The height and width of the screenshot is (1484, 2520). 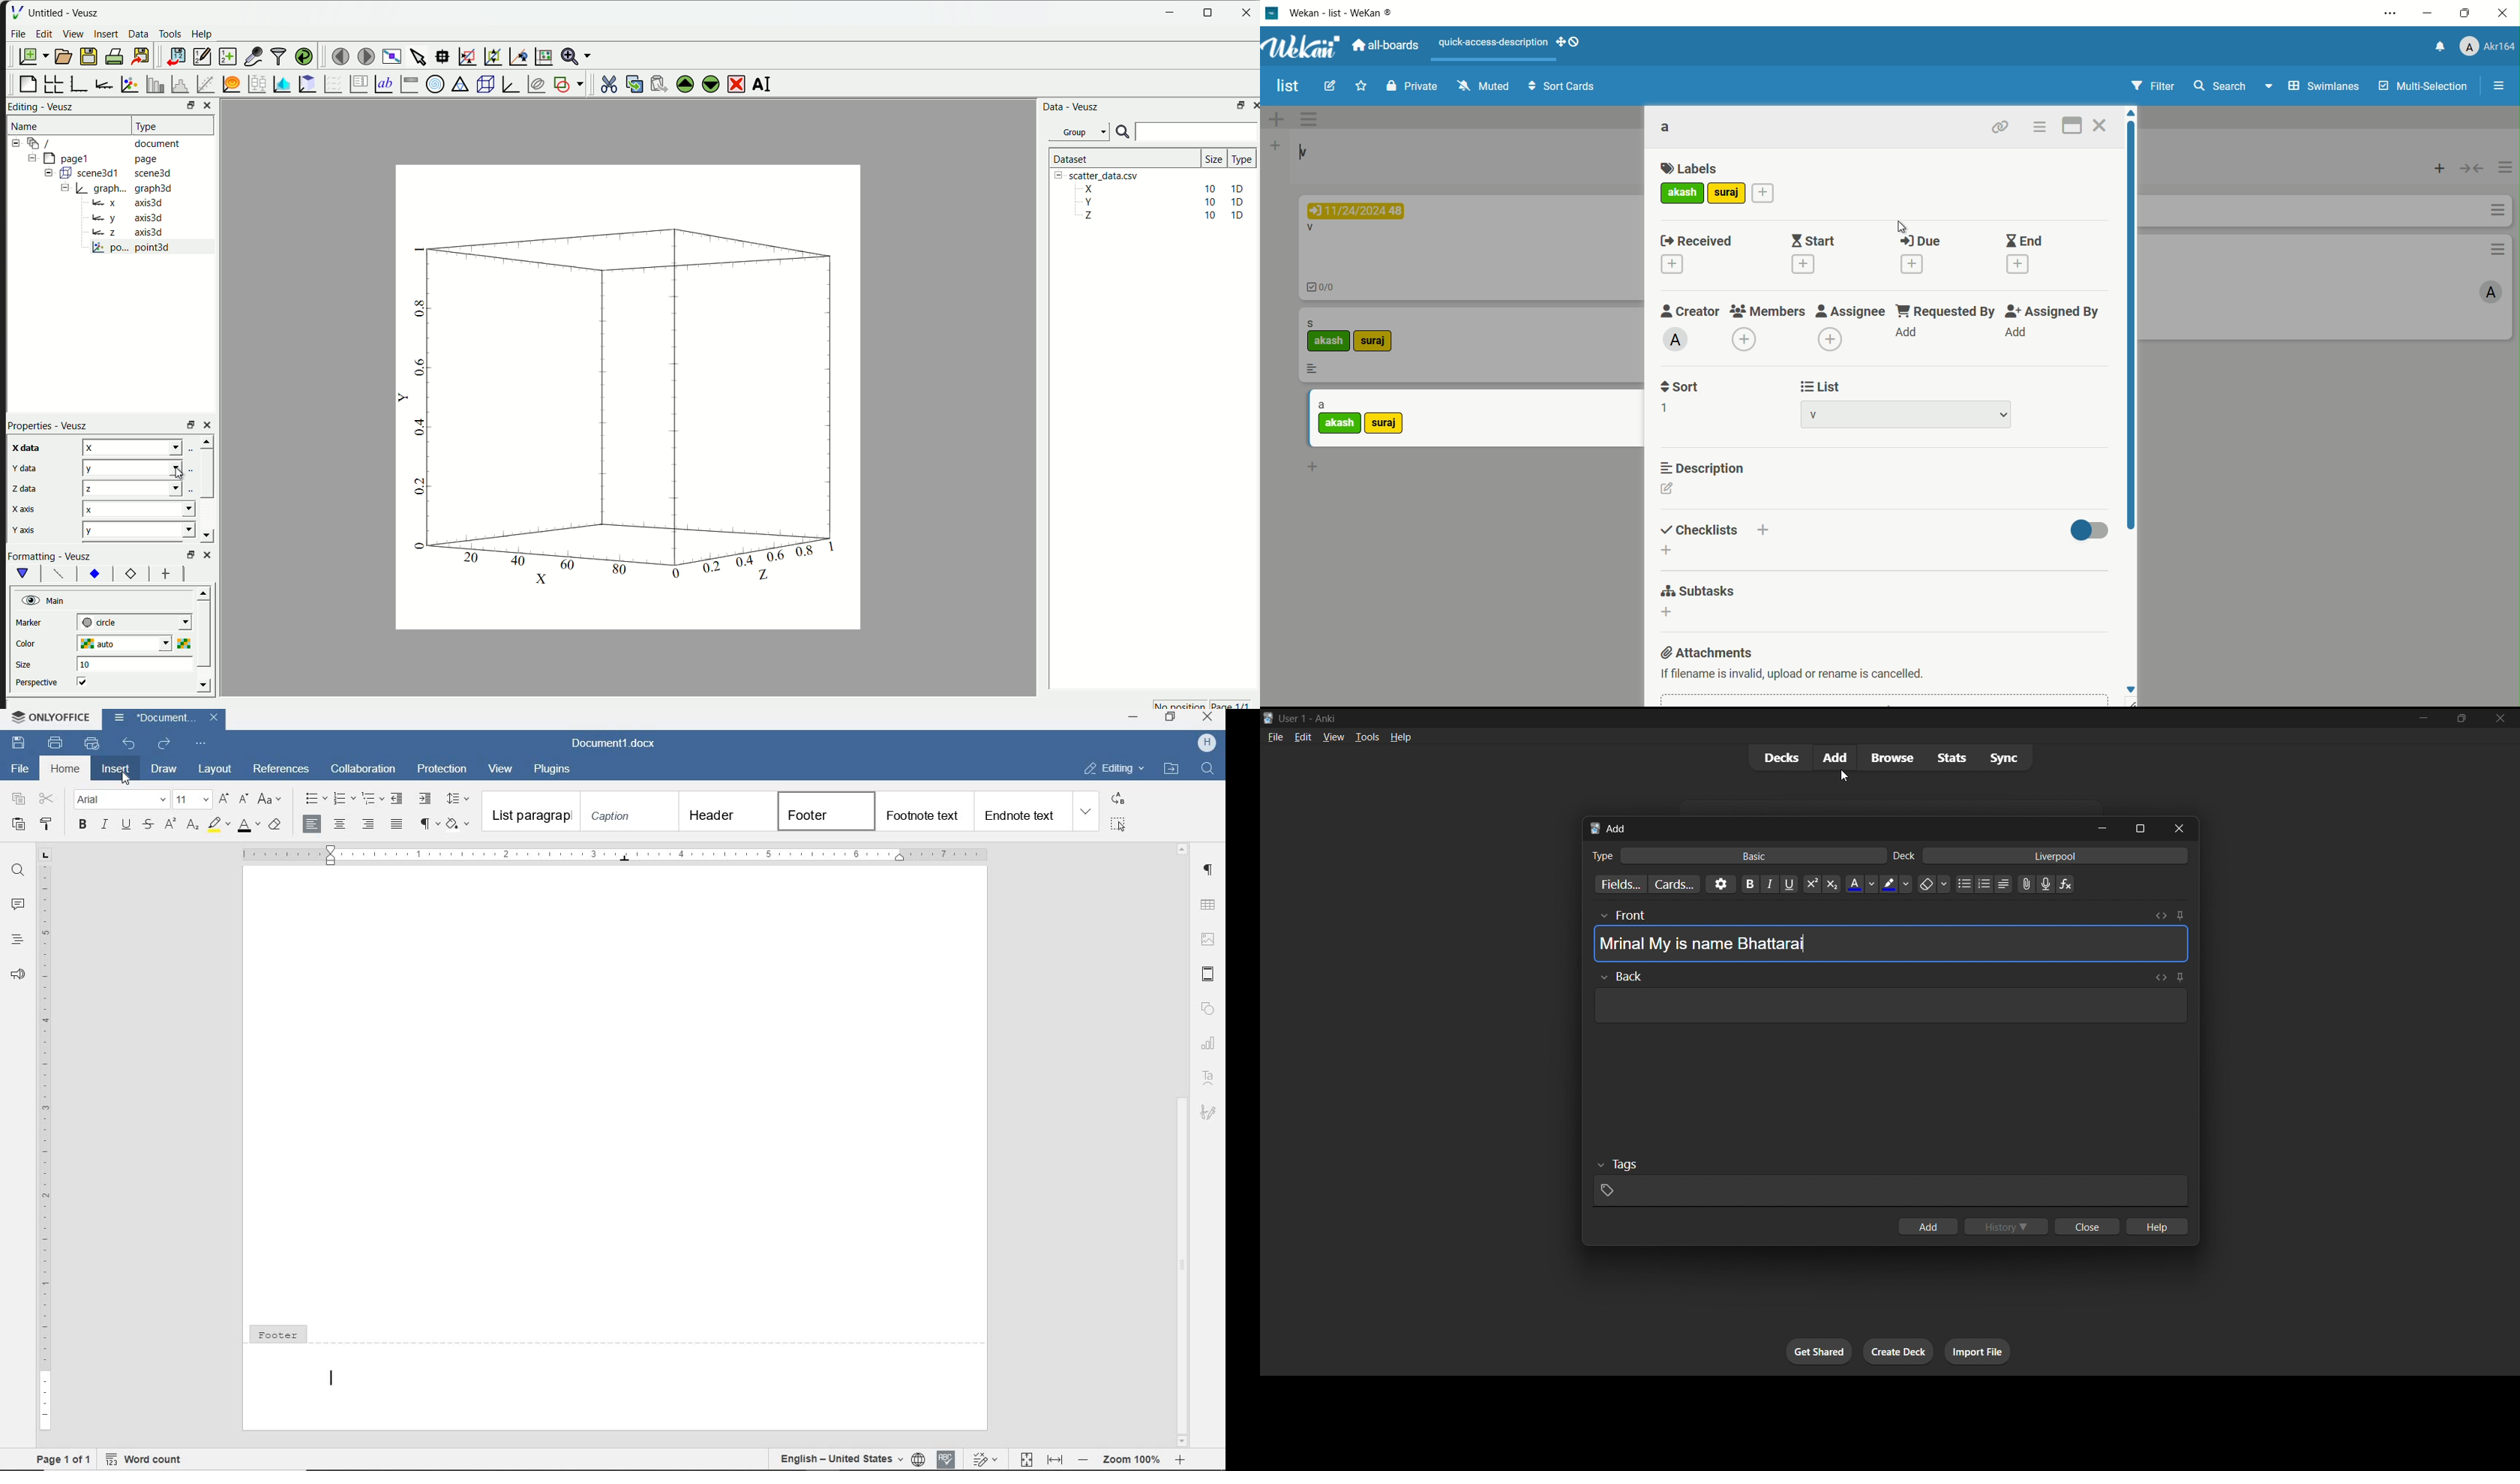 What do you see at coordinates (1914, 263) in the screenshot?
I see `add due date` at bounding box center [1914, 263].